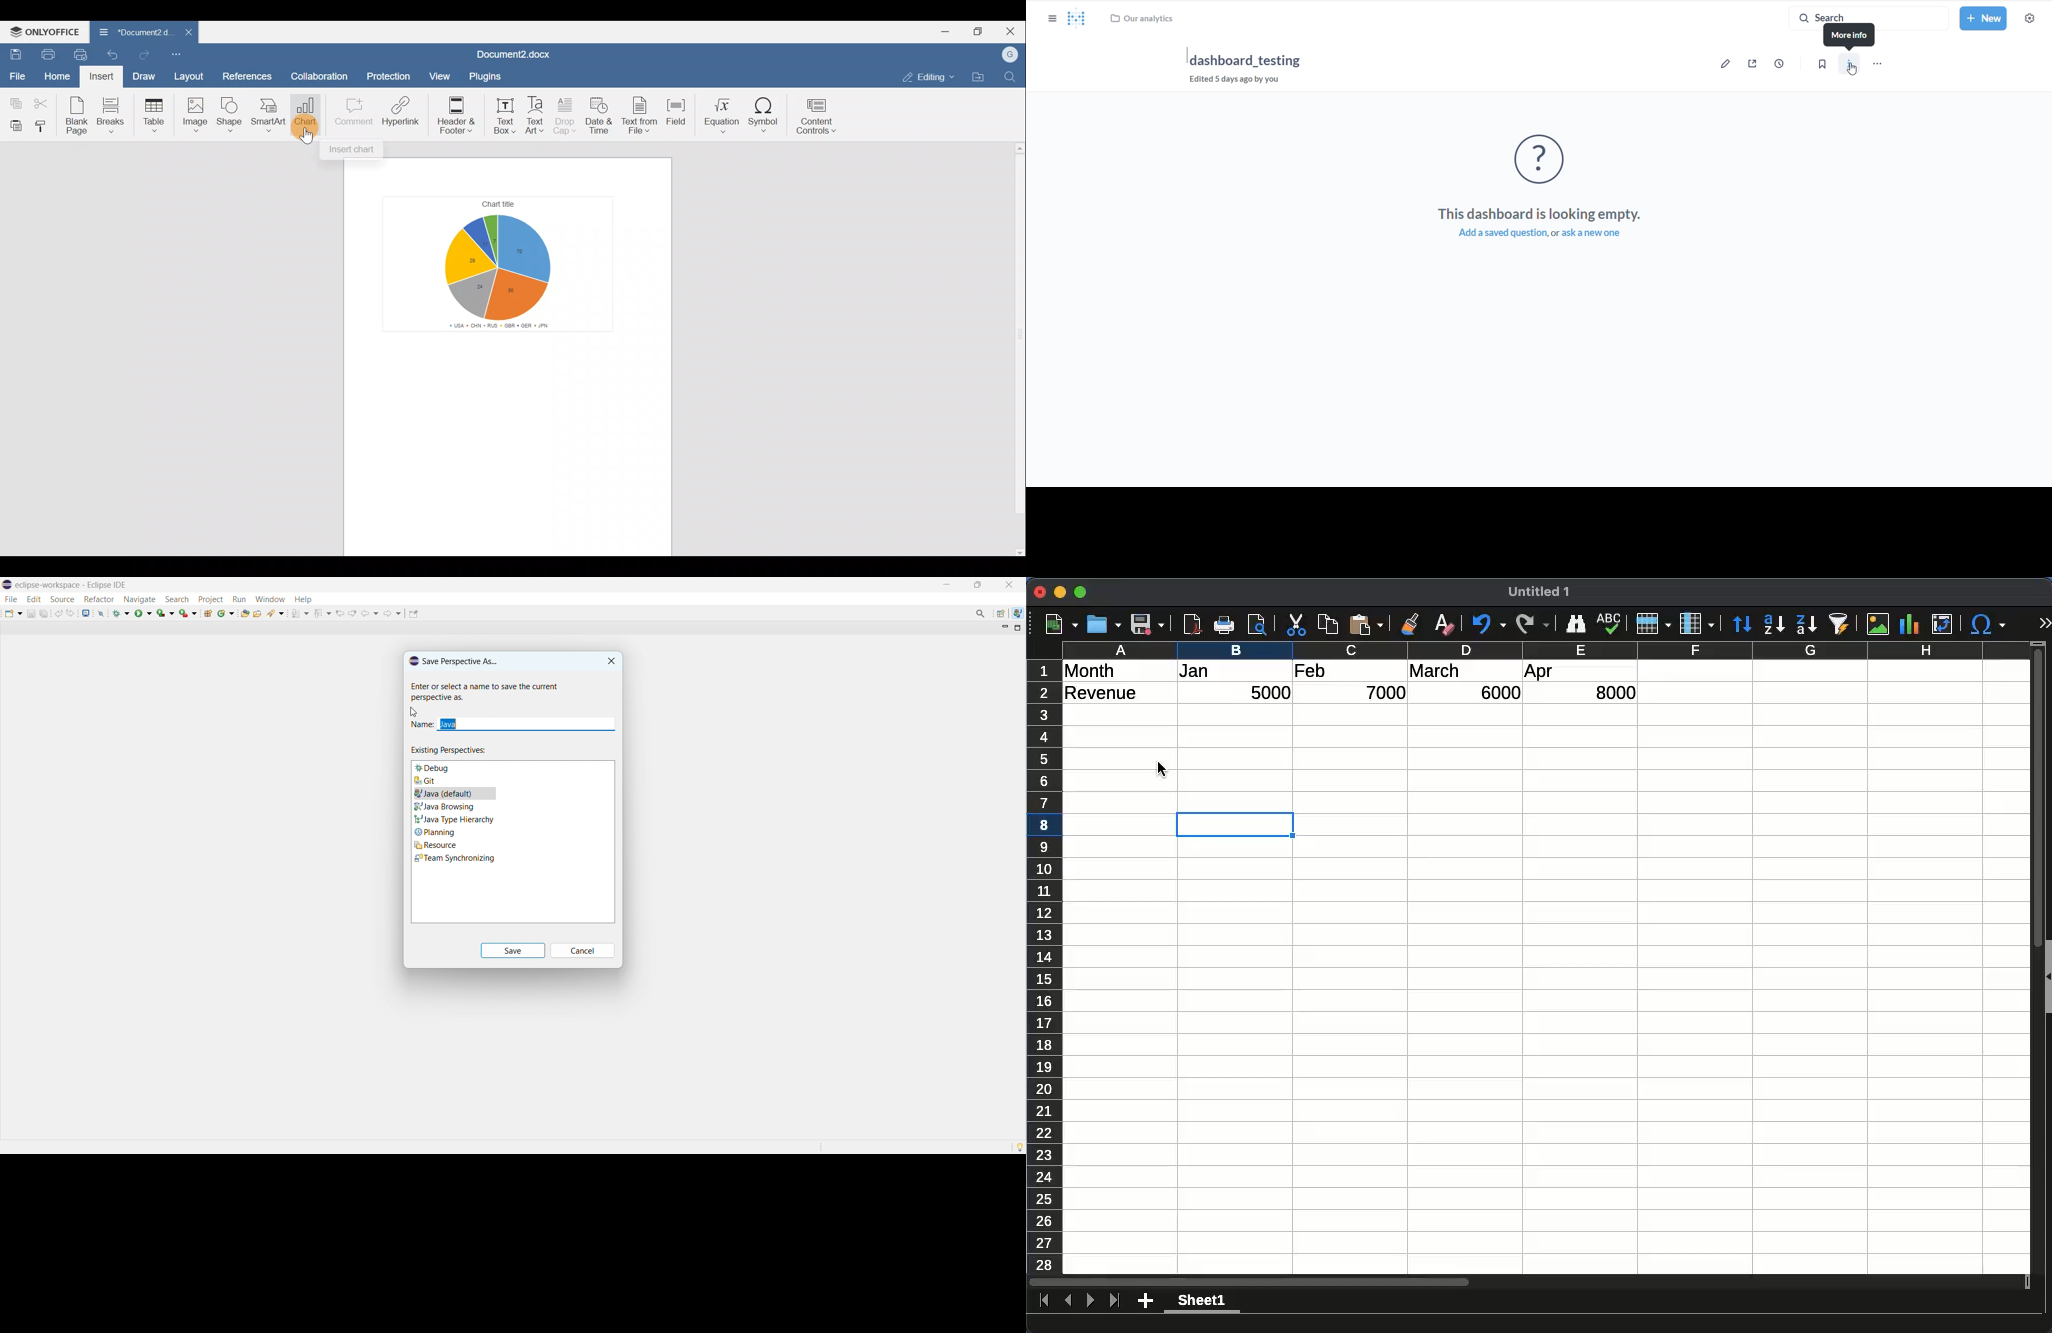 This screenshot has height=1344, width=2072. Describe the element at coordinates (484, 75) in the screenshot. I see `Plugins` at that location.